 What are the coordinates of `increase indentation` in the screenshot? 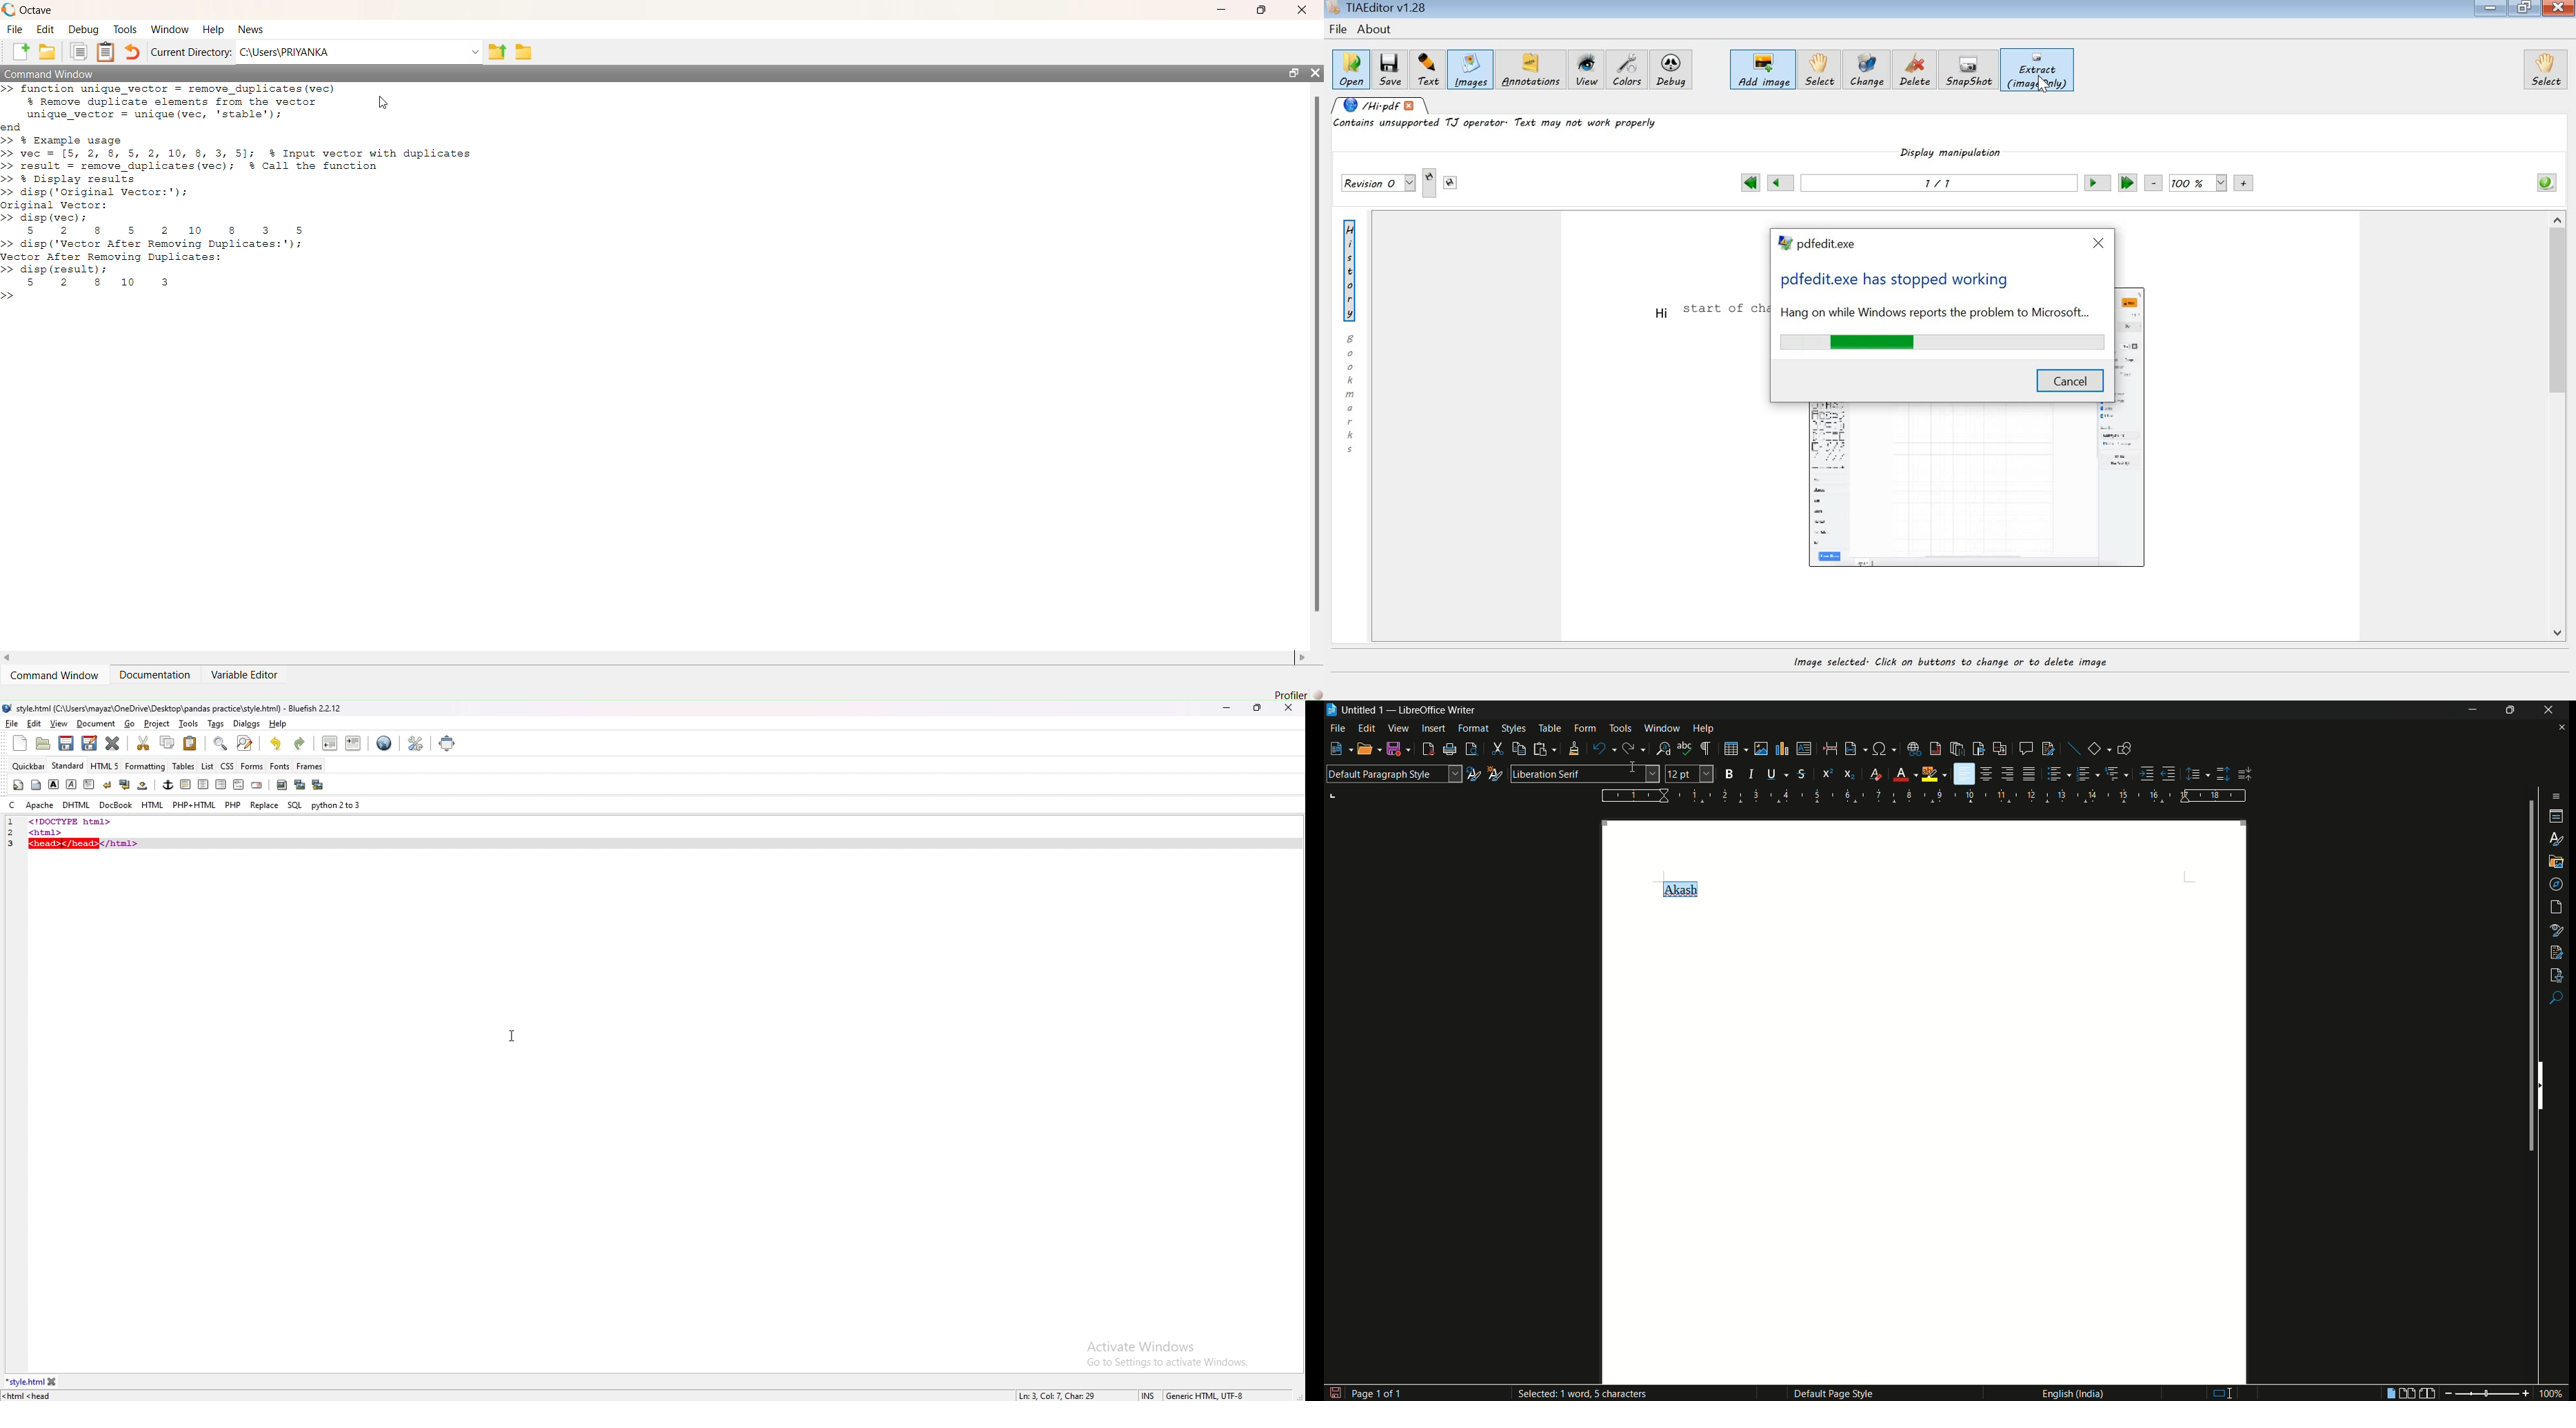 It's located at (2148, 773).